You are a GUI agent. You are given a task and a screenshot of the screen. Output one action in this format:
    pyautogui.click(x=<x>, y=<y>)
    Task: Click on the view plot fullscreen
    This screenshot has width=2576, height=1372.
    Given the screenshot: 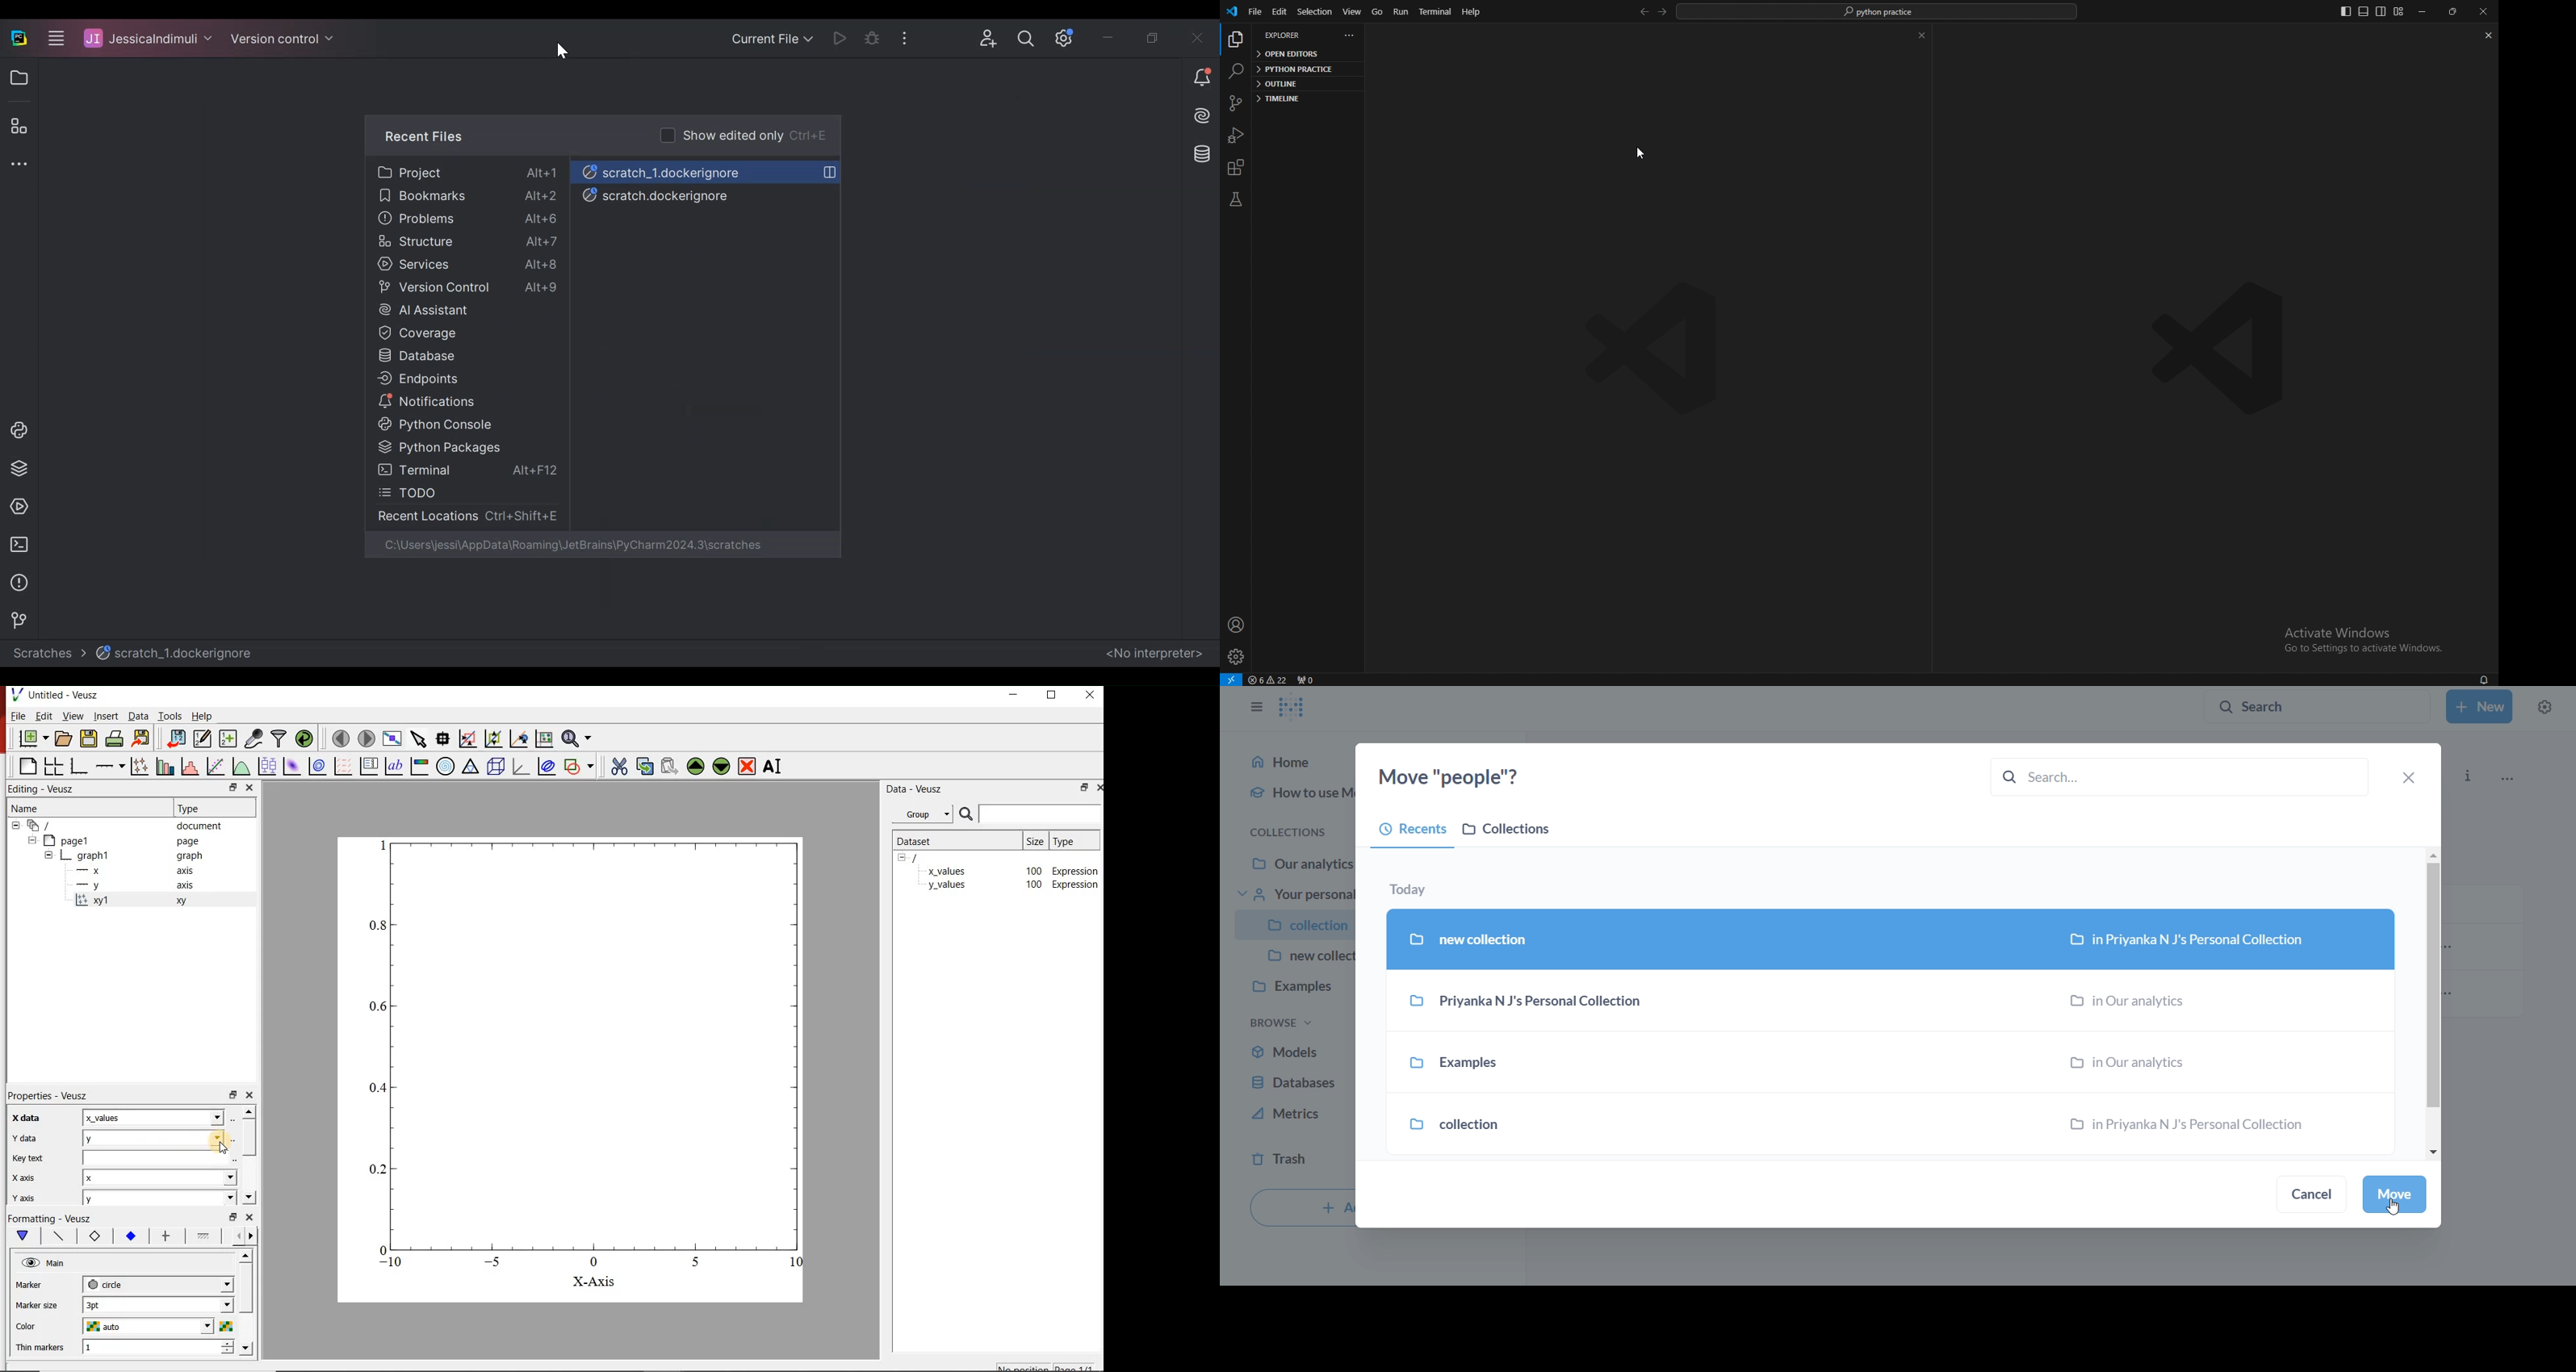 What is the action you would take?
    pyautogui.click(x=394, y=739)
    